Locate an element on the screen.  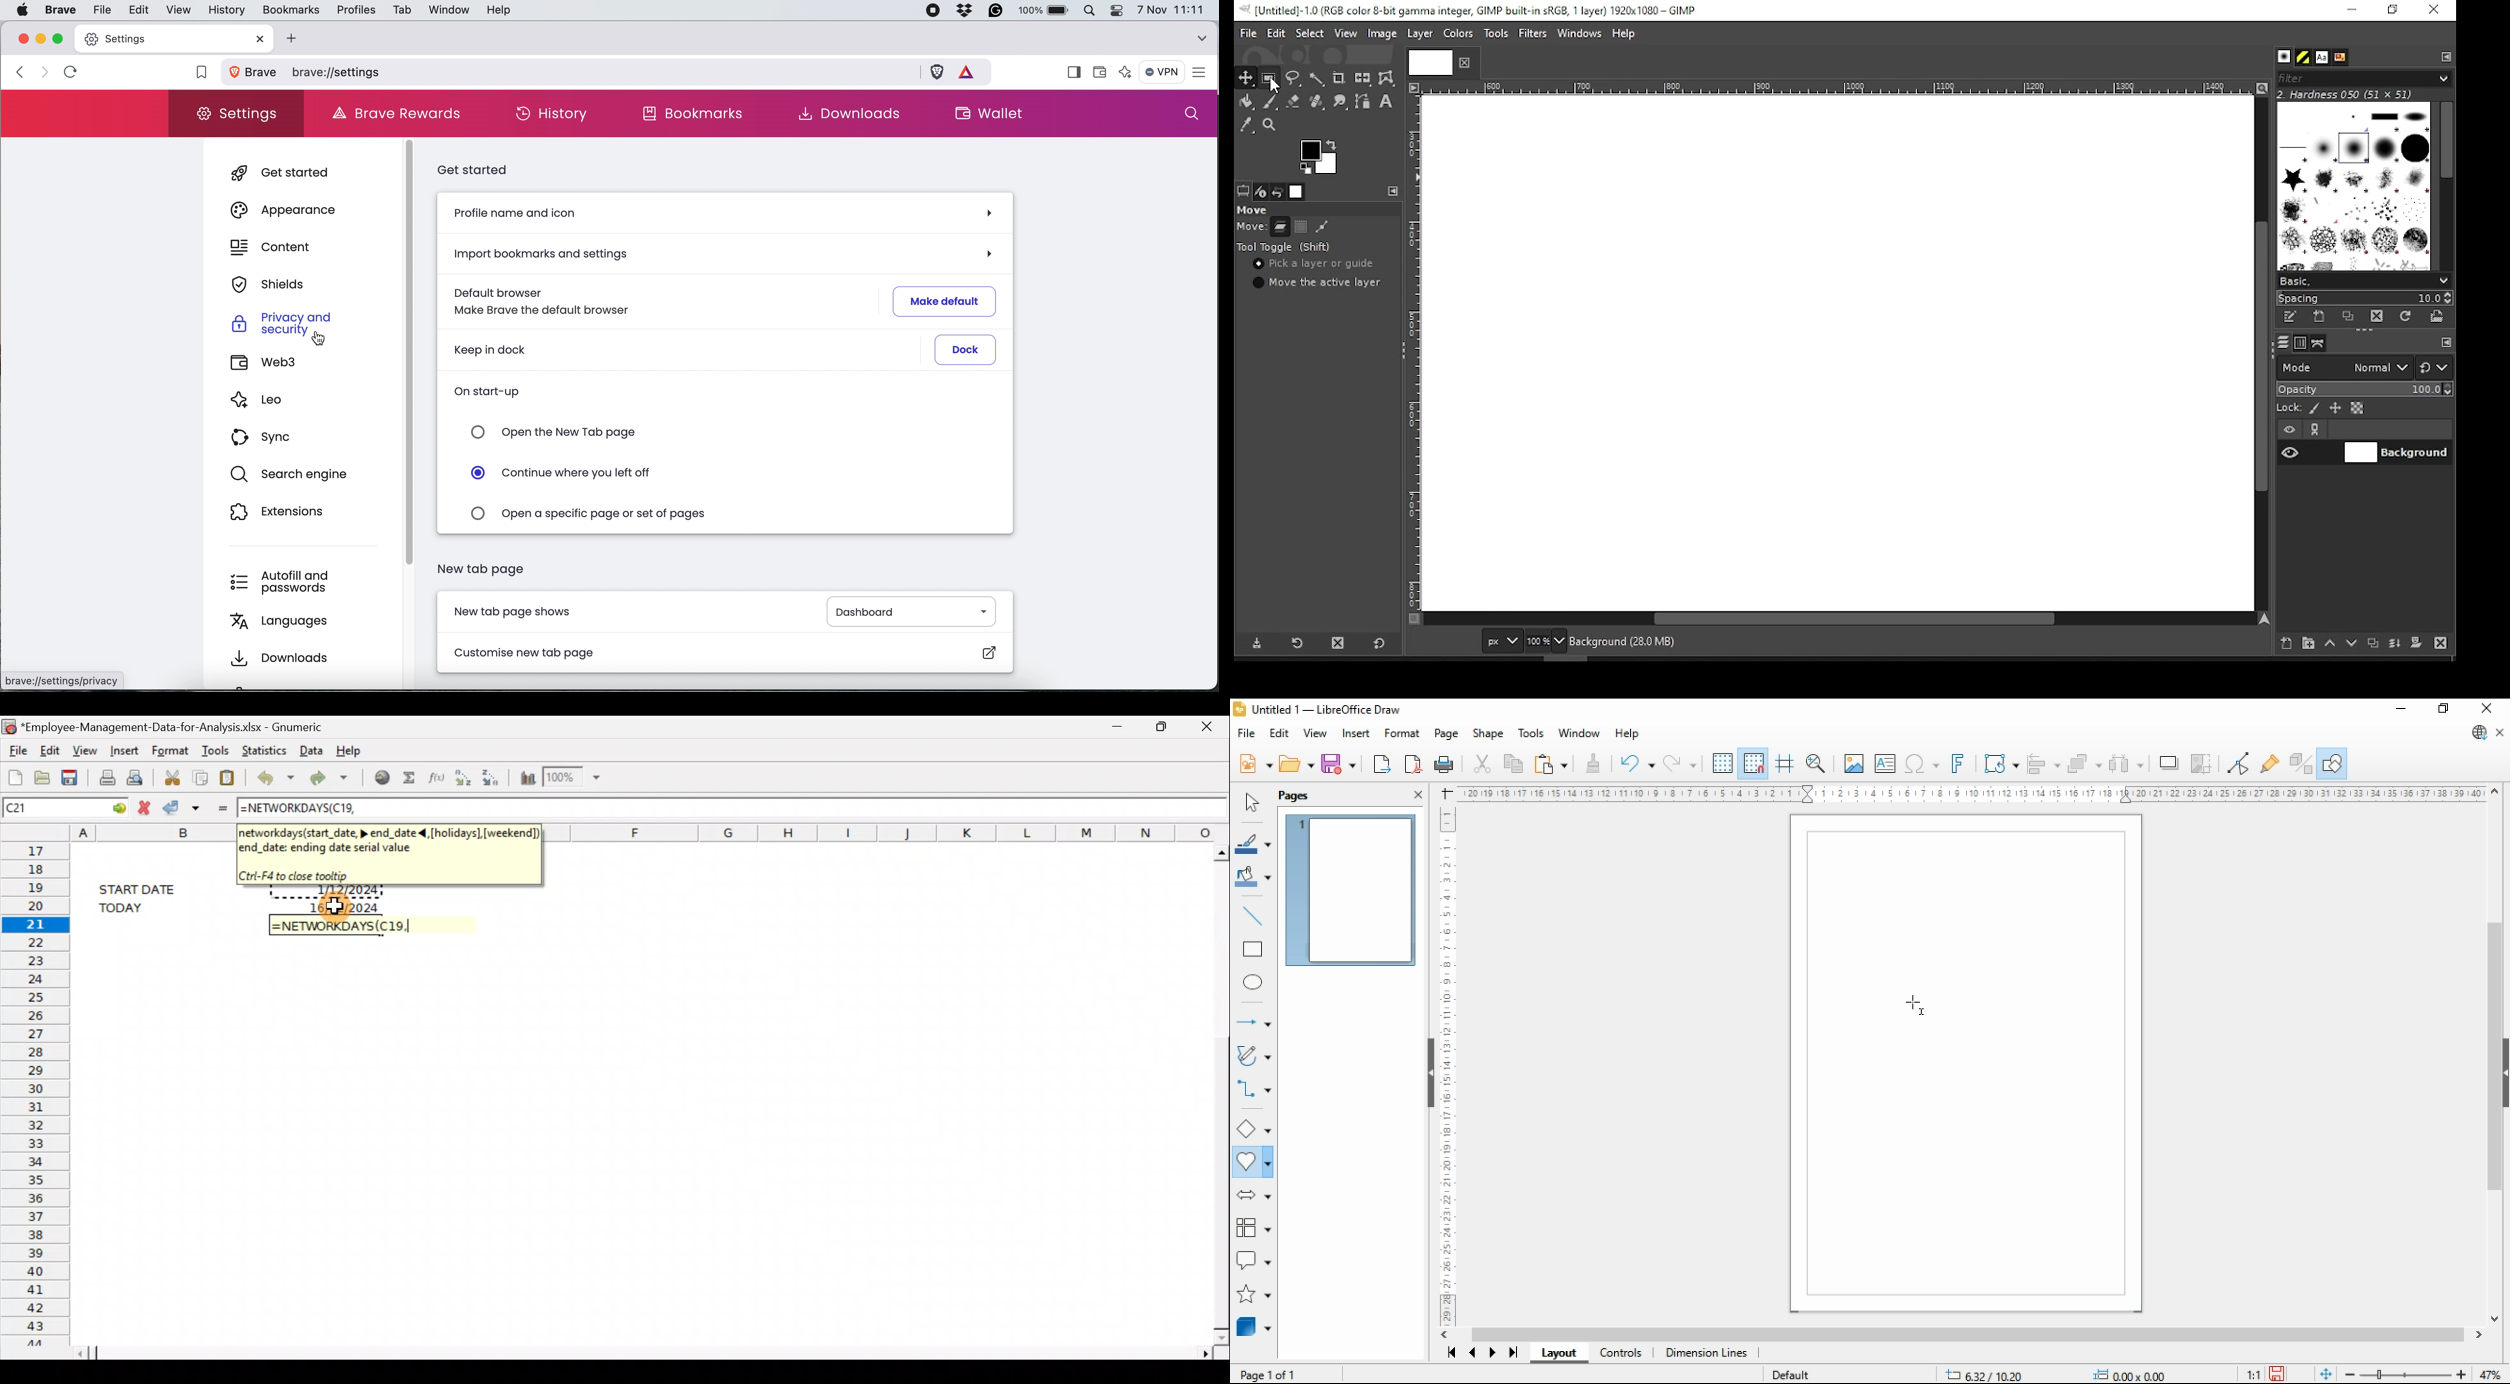
Insert hyperlink is located at coordinates (377, 778).